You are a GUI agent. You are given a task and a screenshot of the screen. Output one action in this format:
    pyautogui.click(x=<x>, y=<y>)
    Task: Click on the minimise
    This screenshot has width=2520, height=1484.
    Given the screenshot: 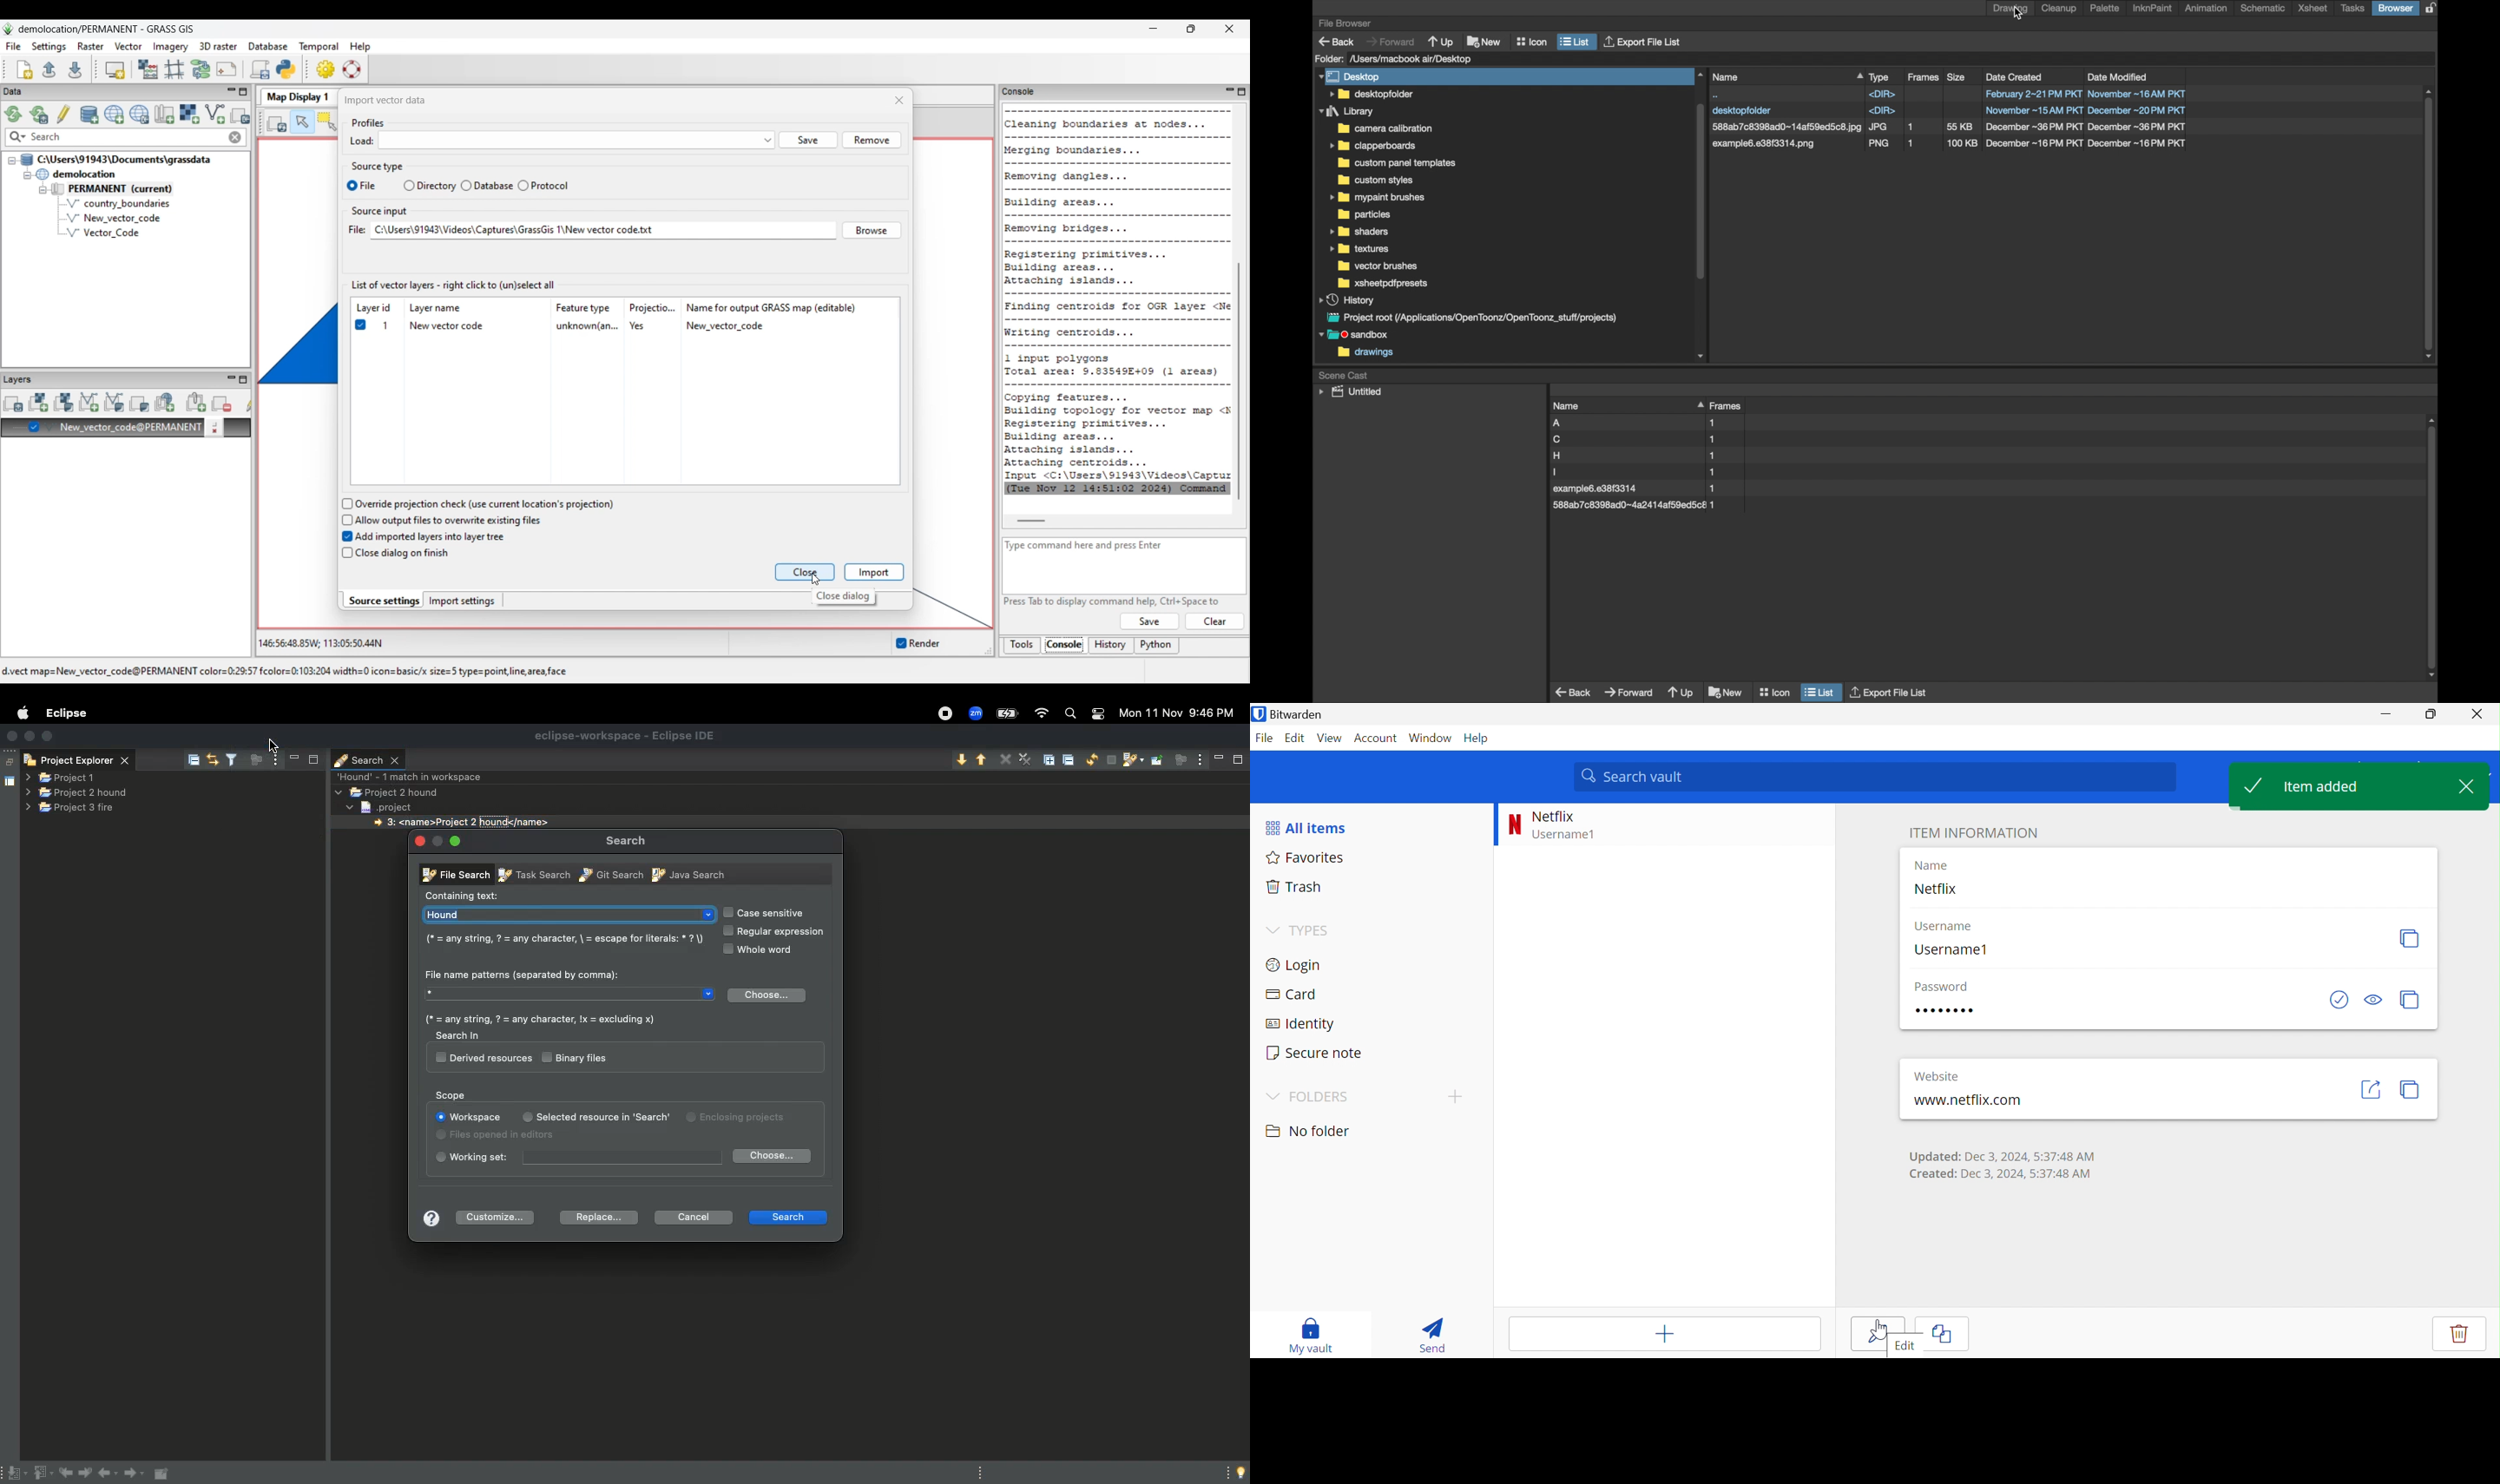 What is the action you would take?
    pyautogui.click(x=293, y=756)
    